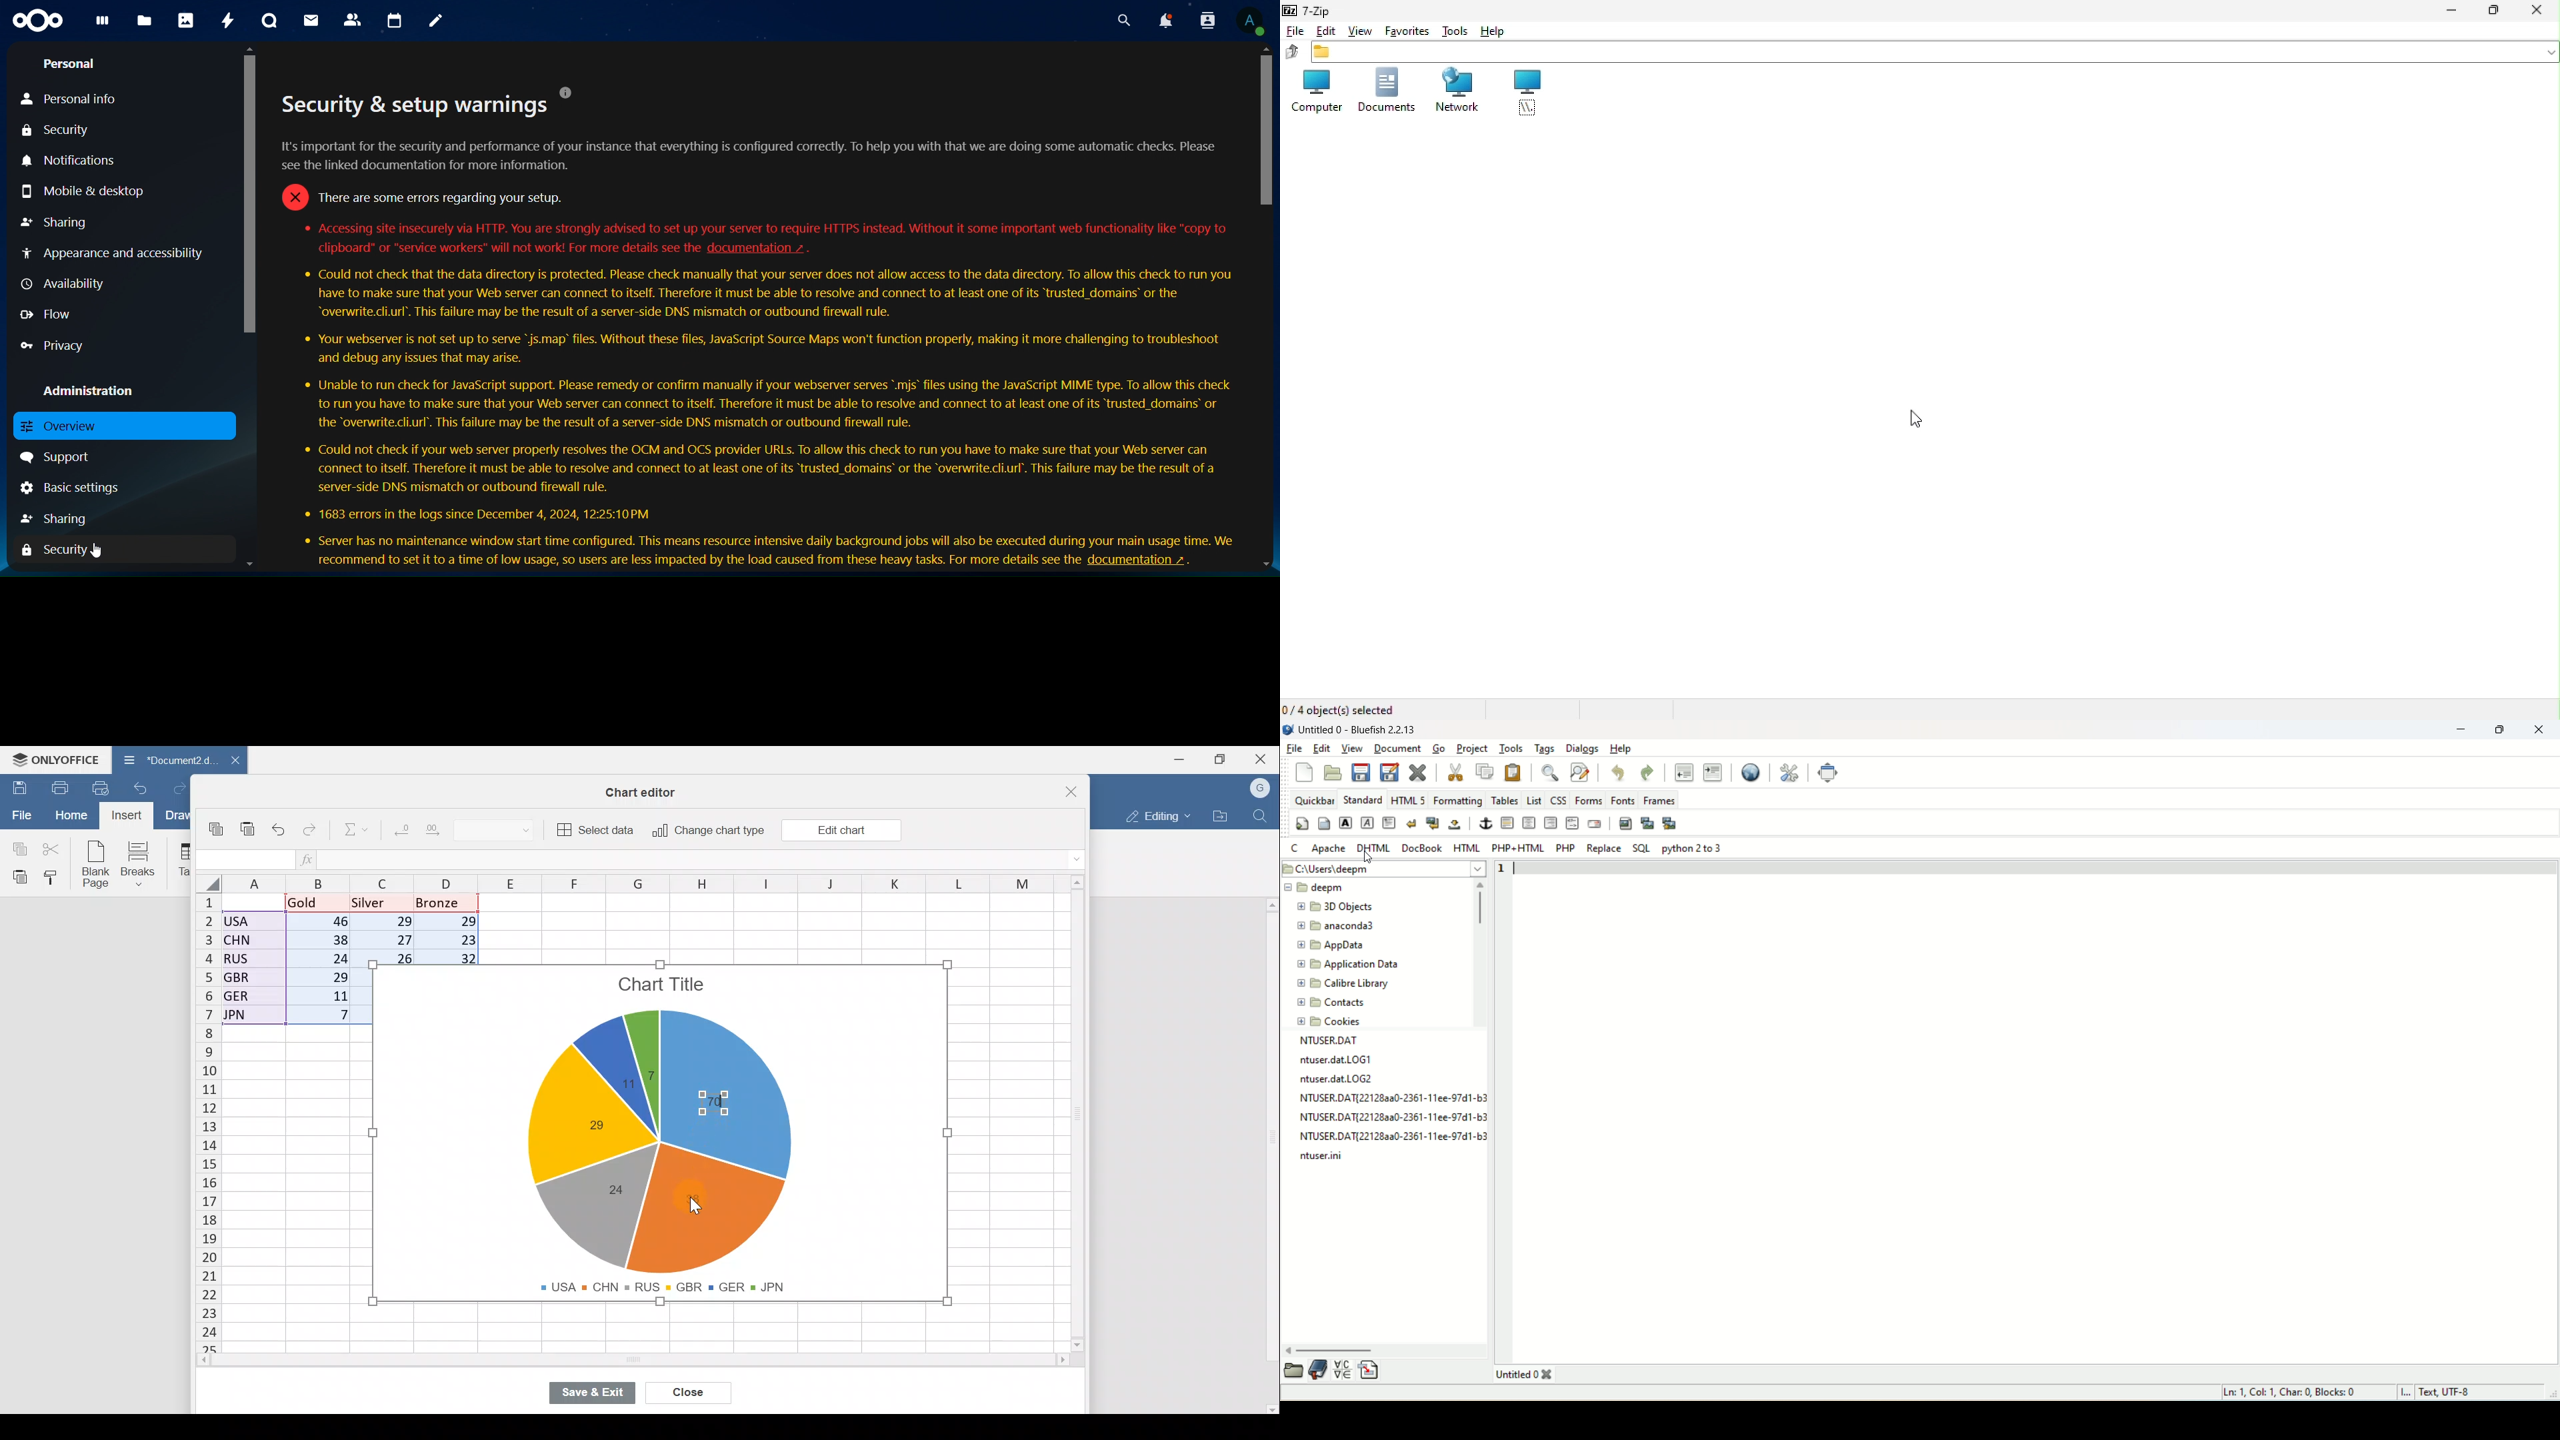 The height and width of the screenshot is (1456, 2576). What do you see at coordinates (1558, 799) in the screenshot?
I see `CSS` at bounding box center [1558, 799].